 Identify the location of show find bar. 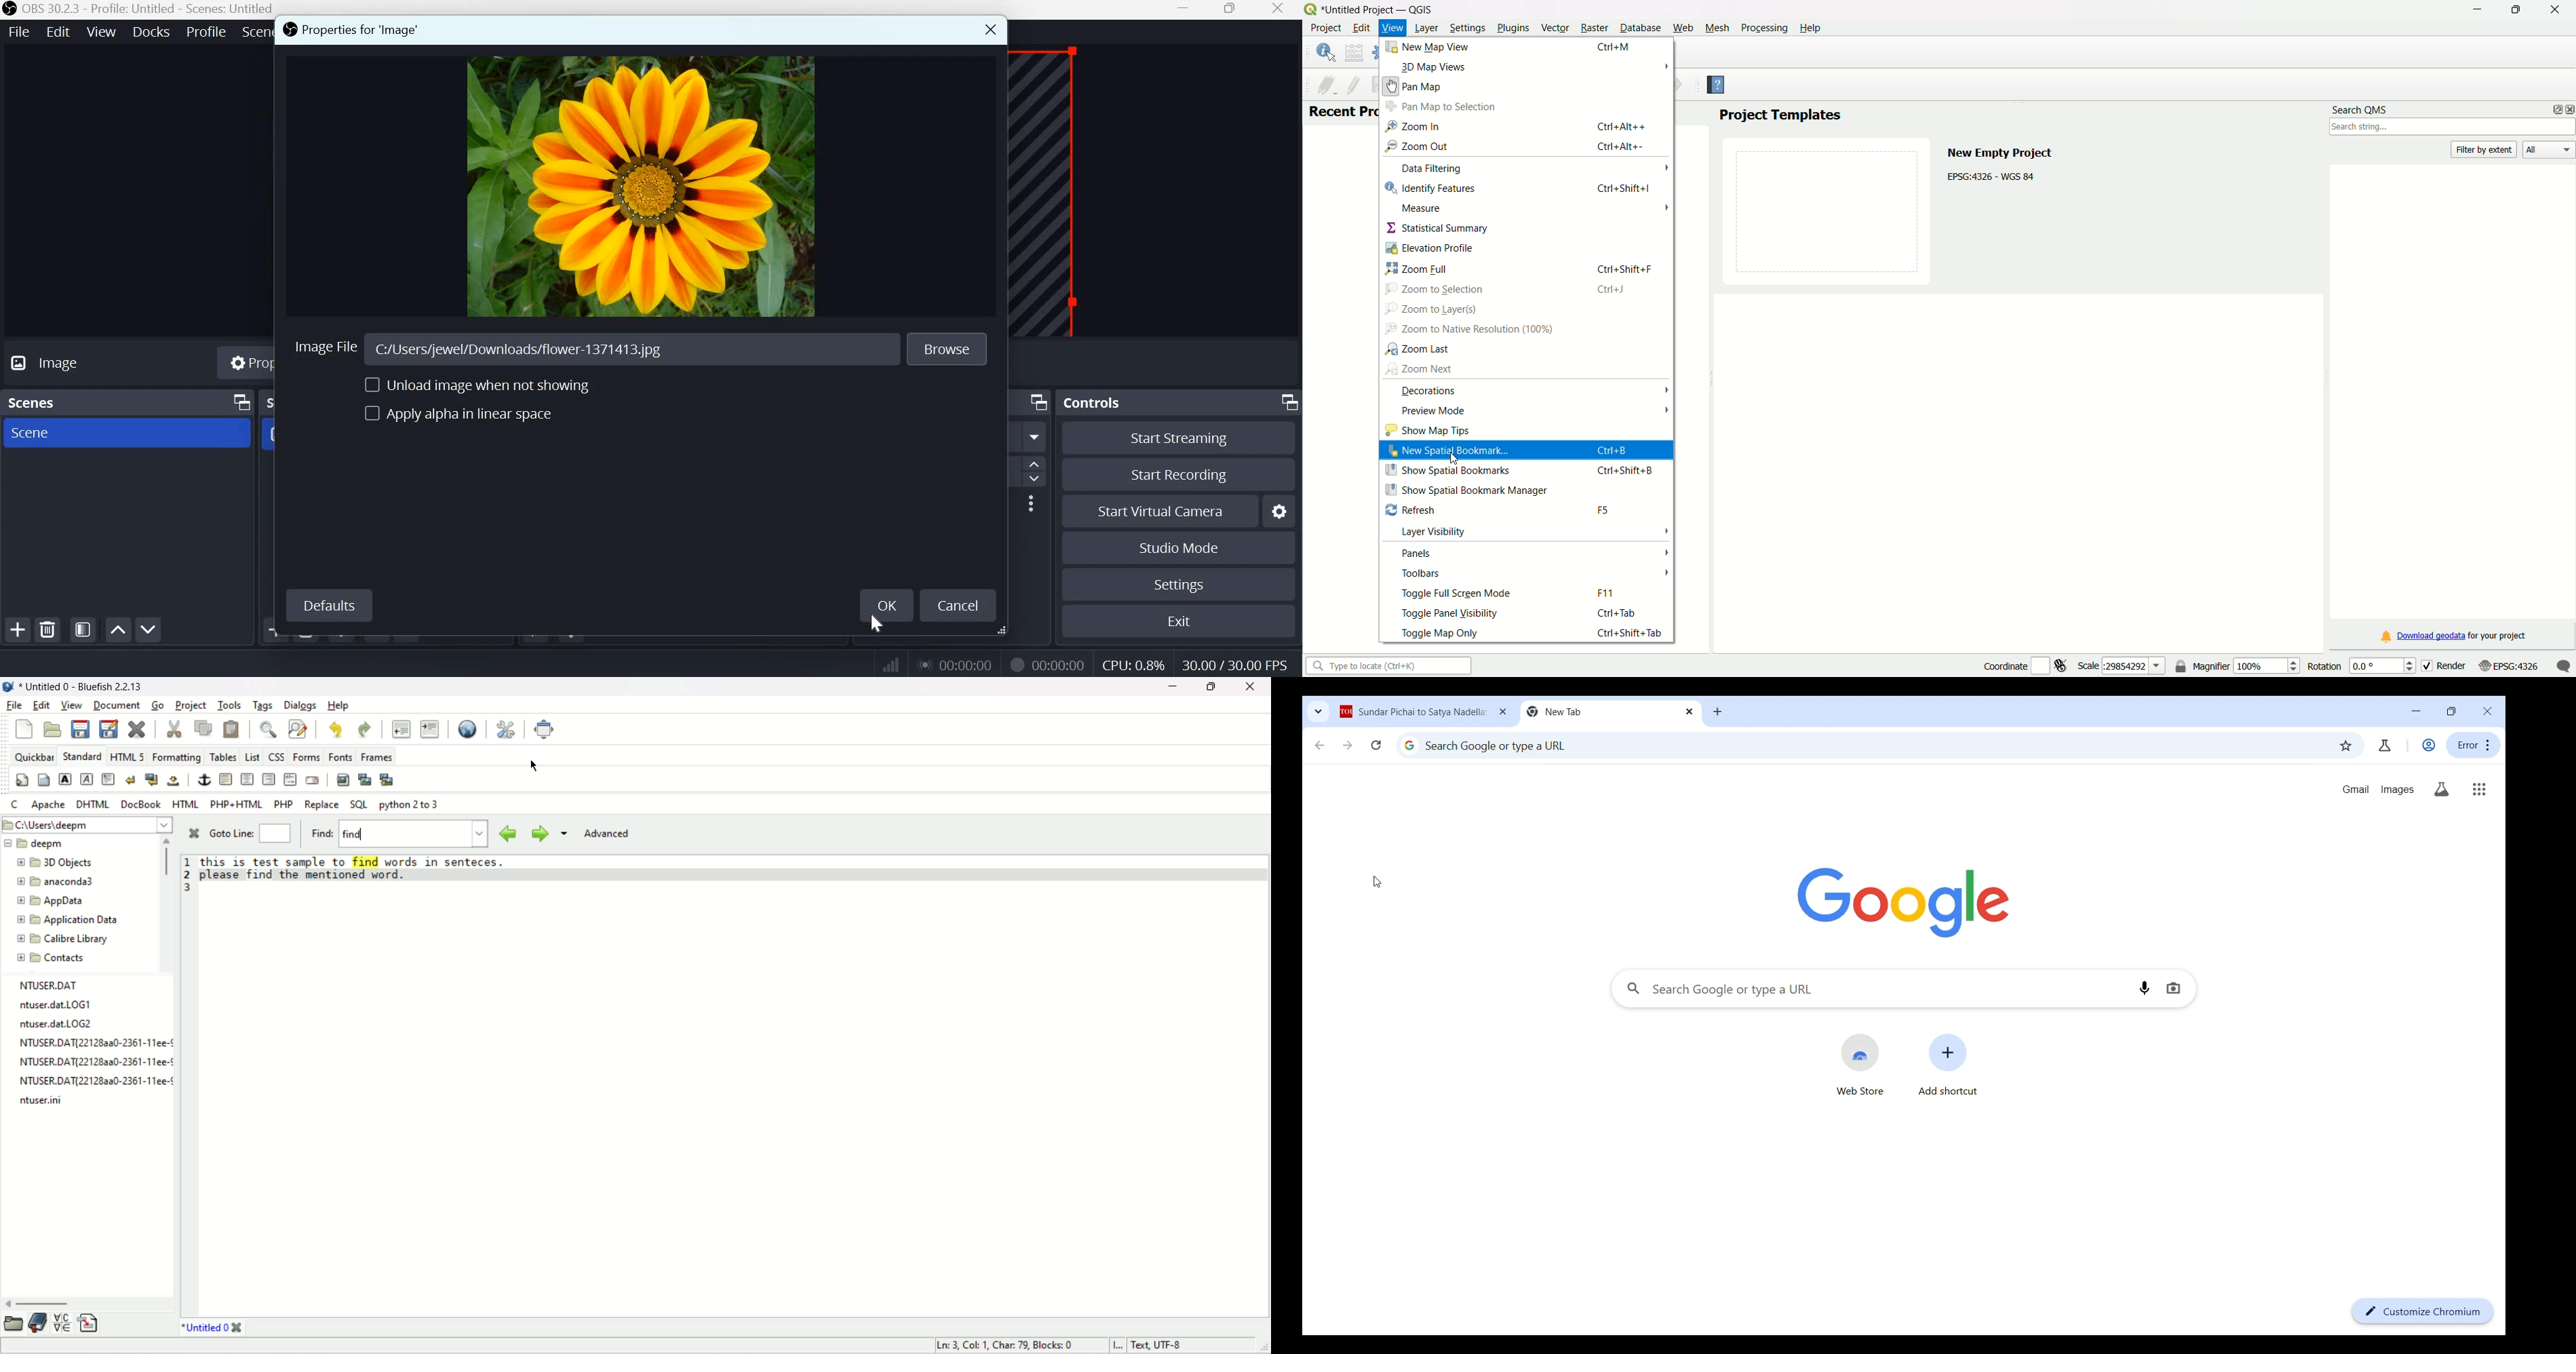
(268, 728).